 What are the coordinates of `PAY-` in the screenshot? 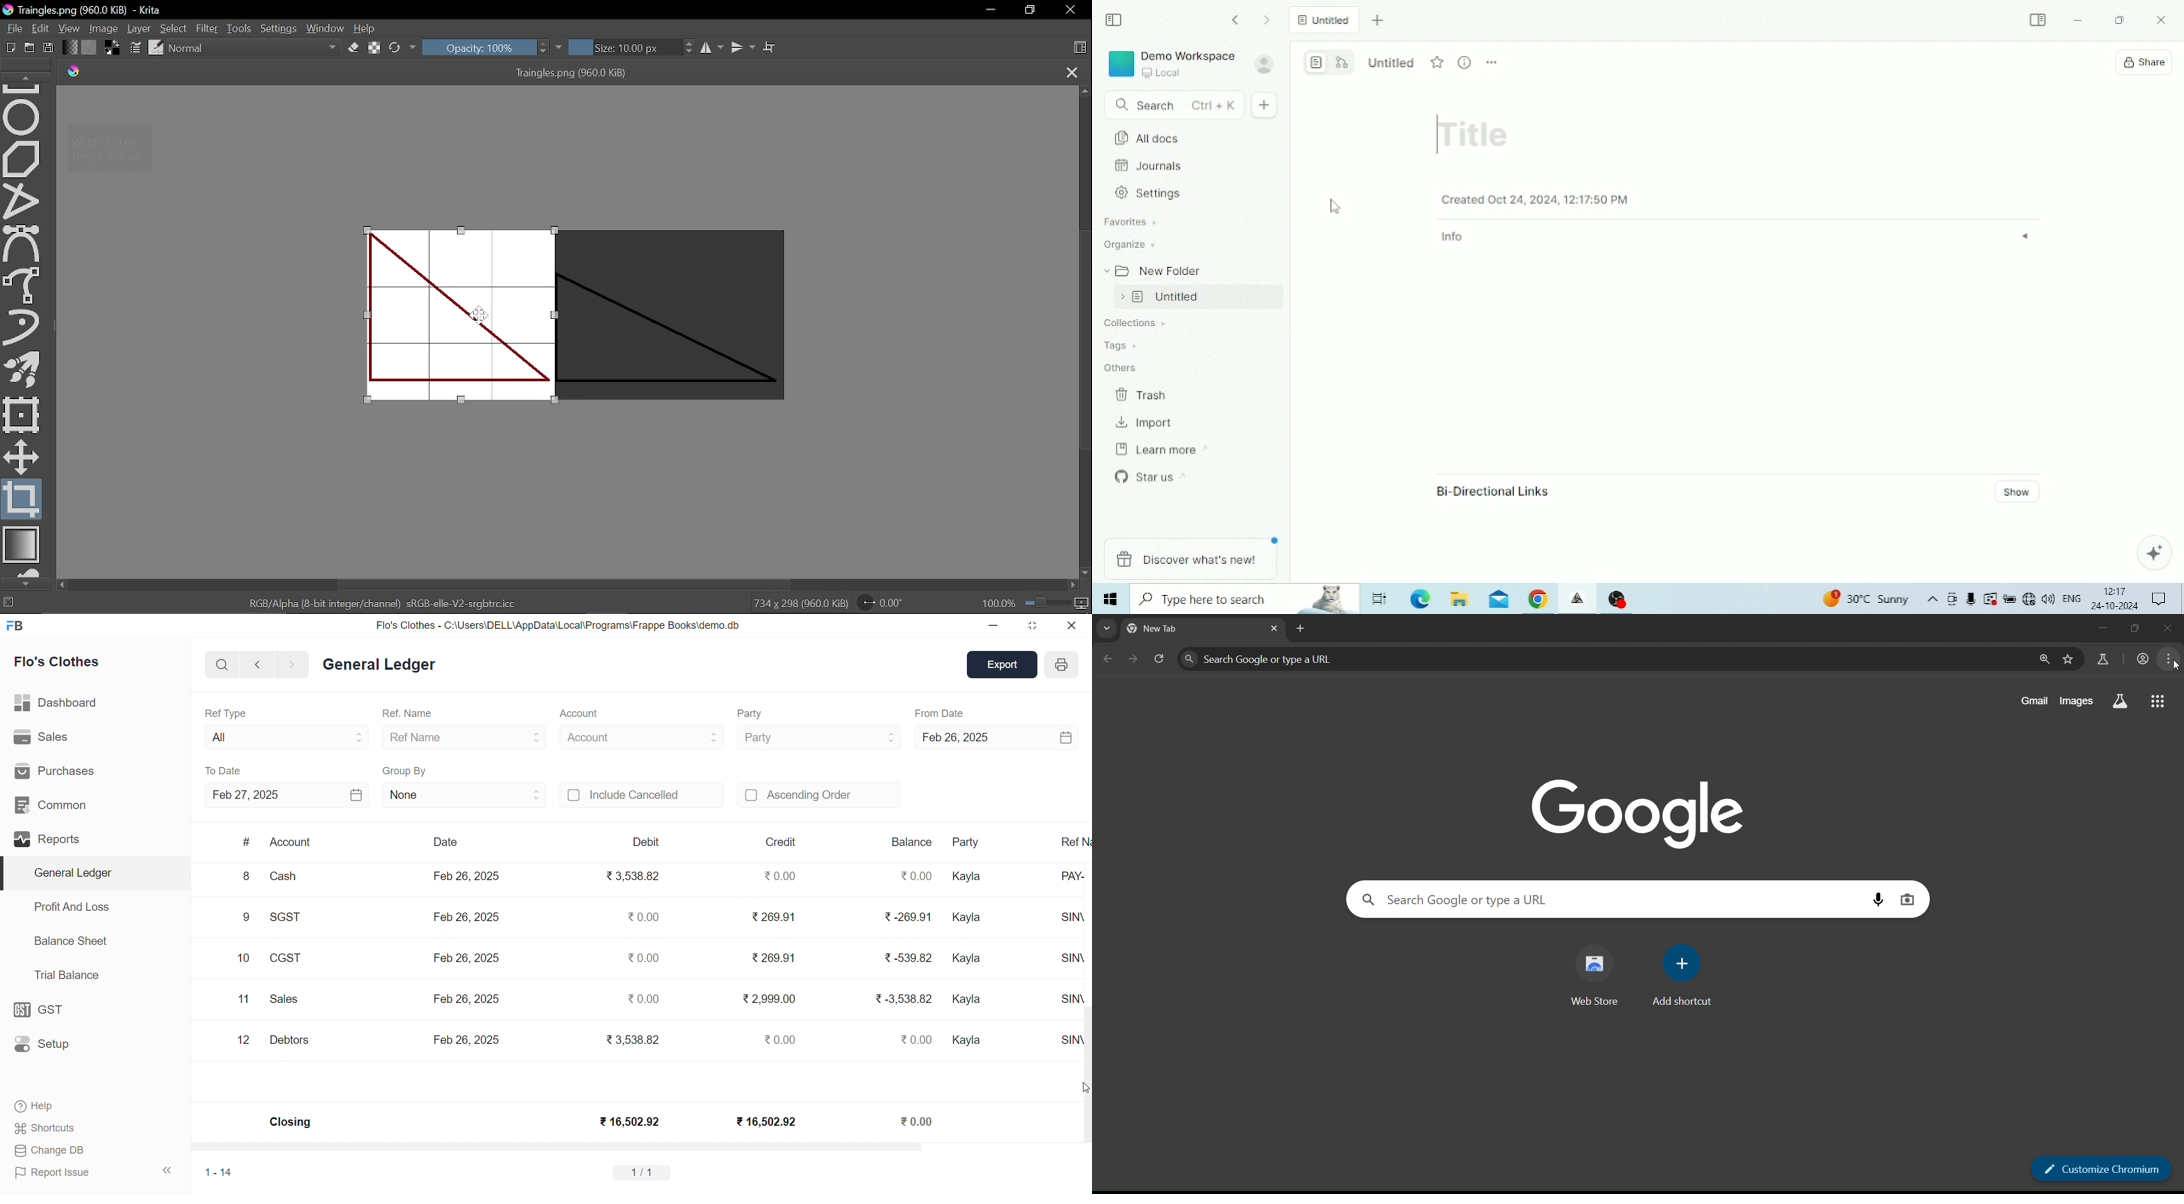 It's located at (1076, 881).